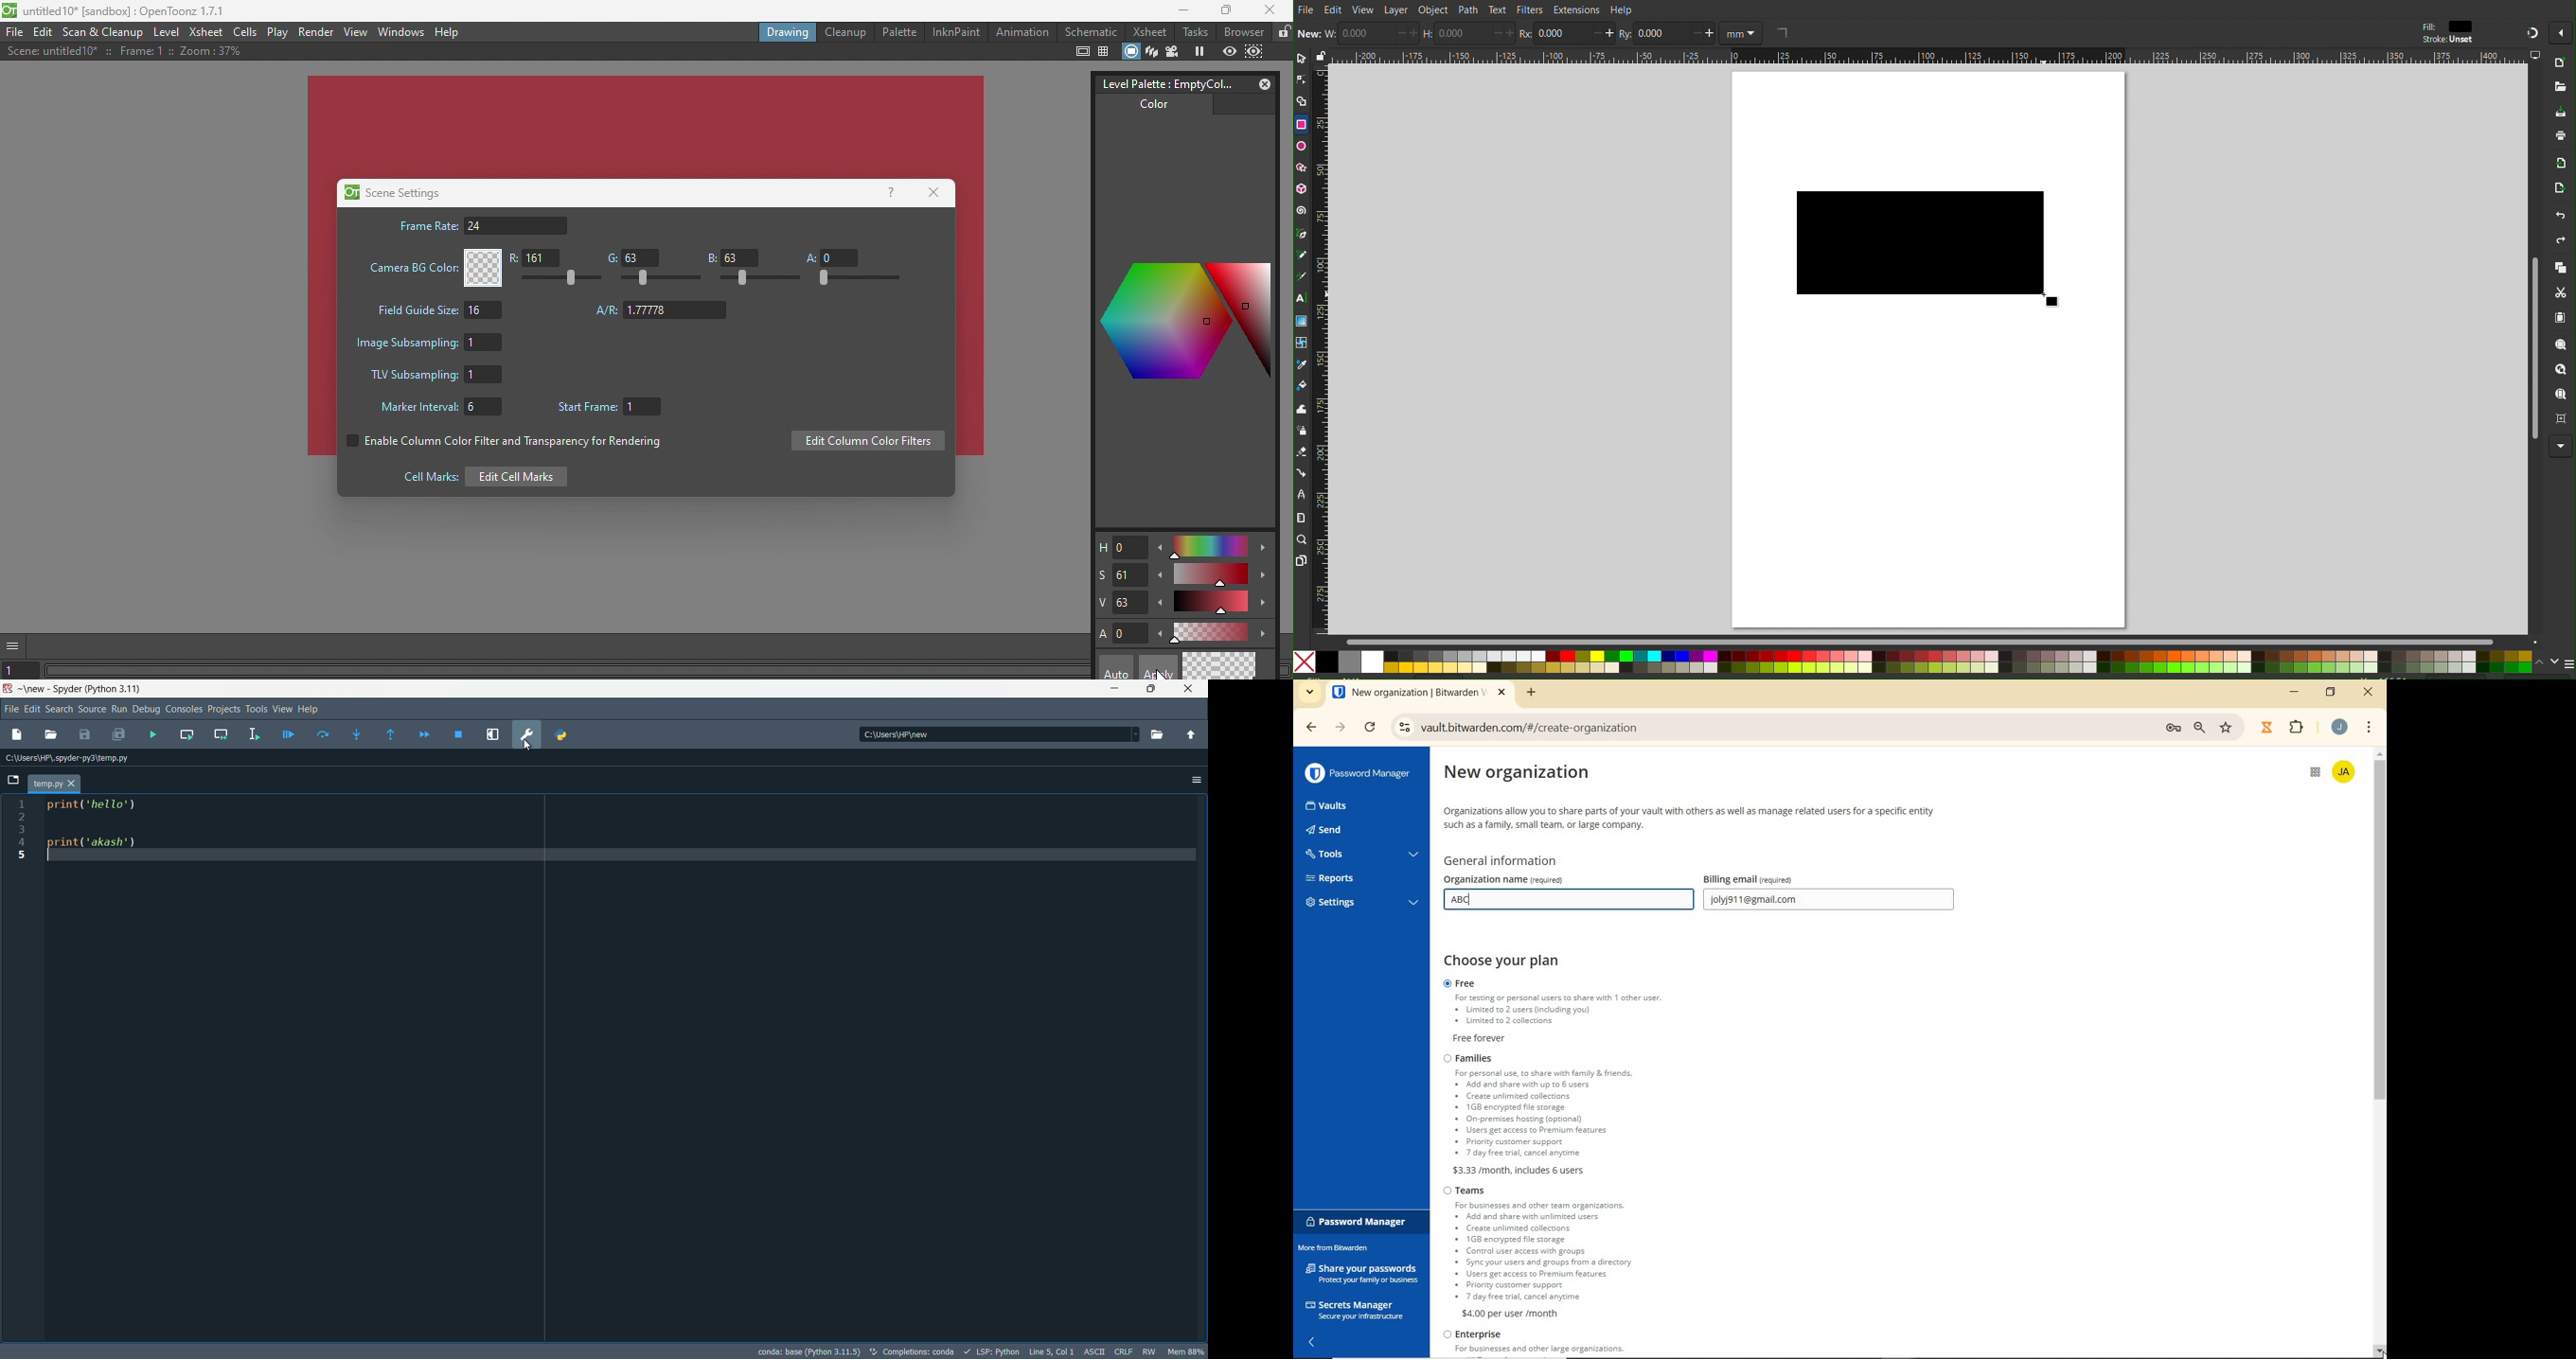 The width and height of the screenshot is (2576, 1372). Describe the element at coordinates (96, 844) in the screenshot. I see `print( ‘akash')` at that location.